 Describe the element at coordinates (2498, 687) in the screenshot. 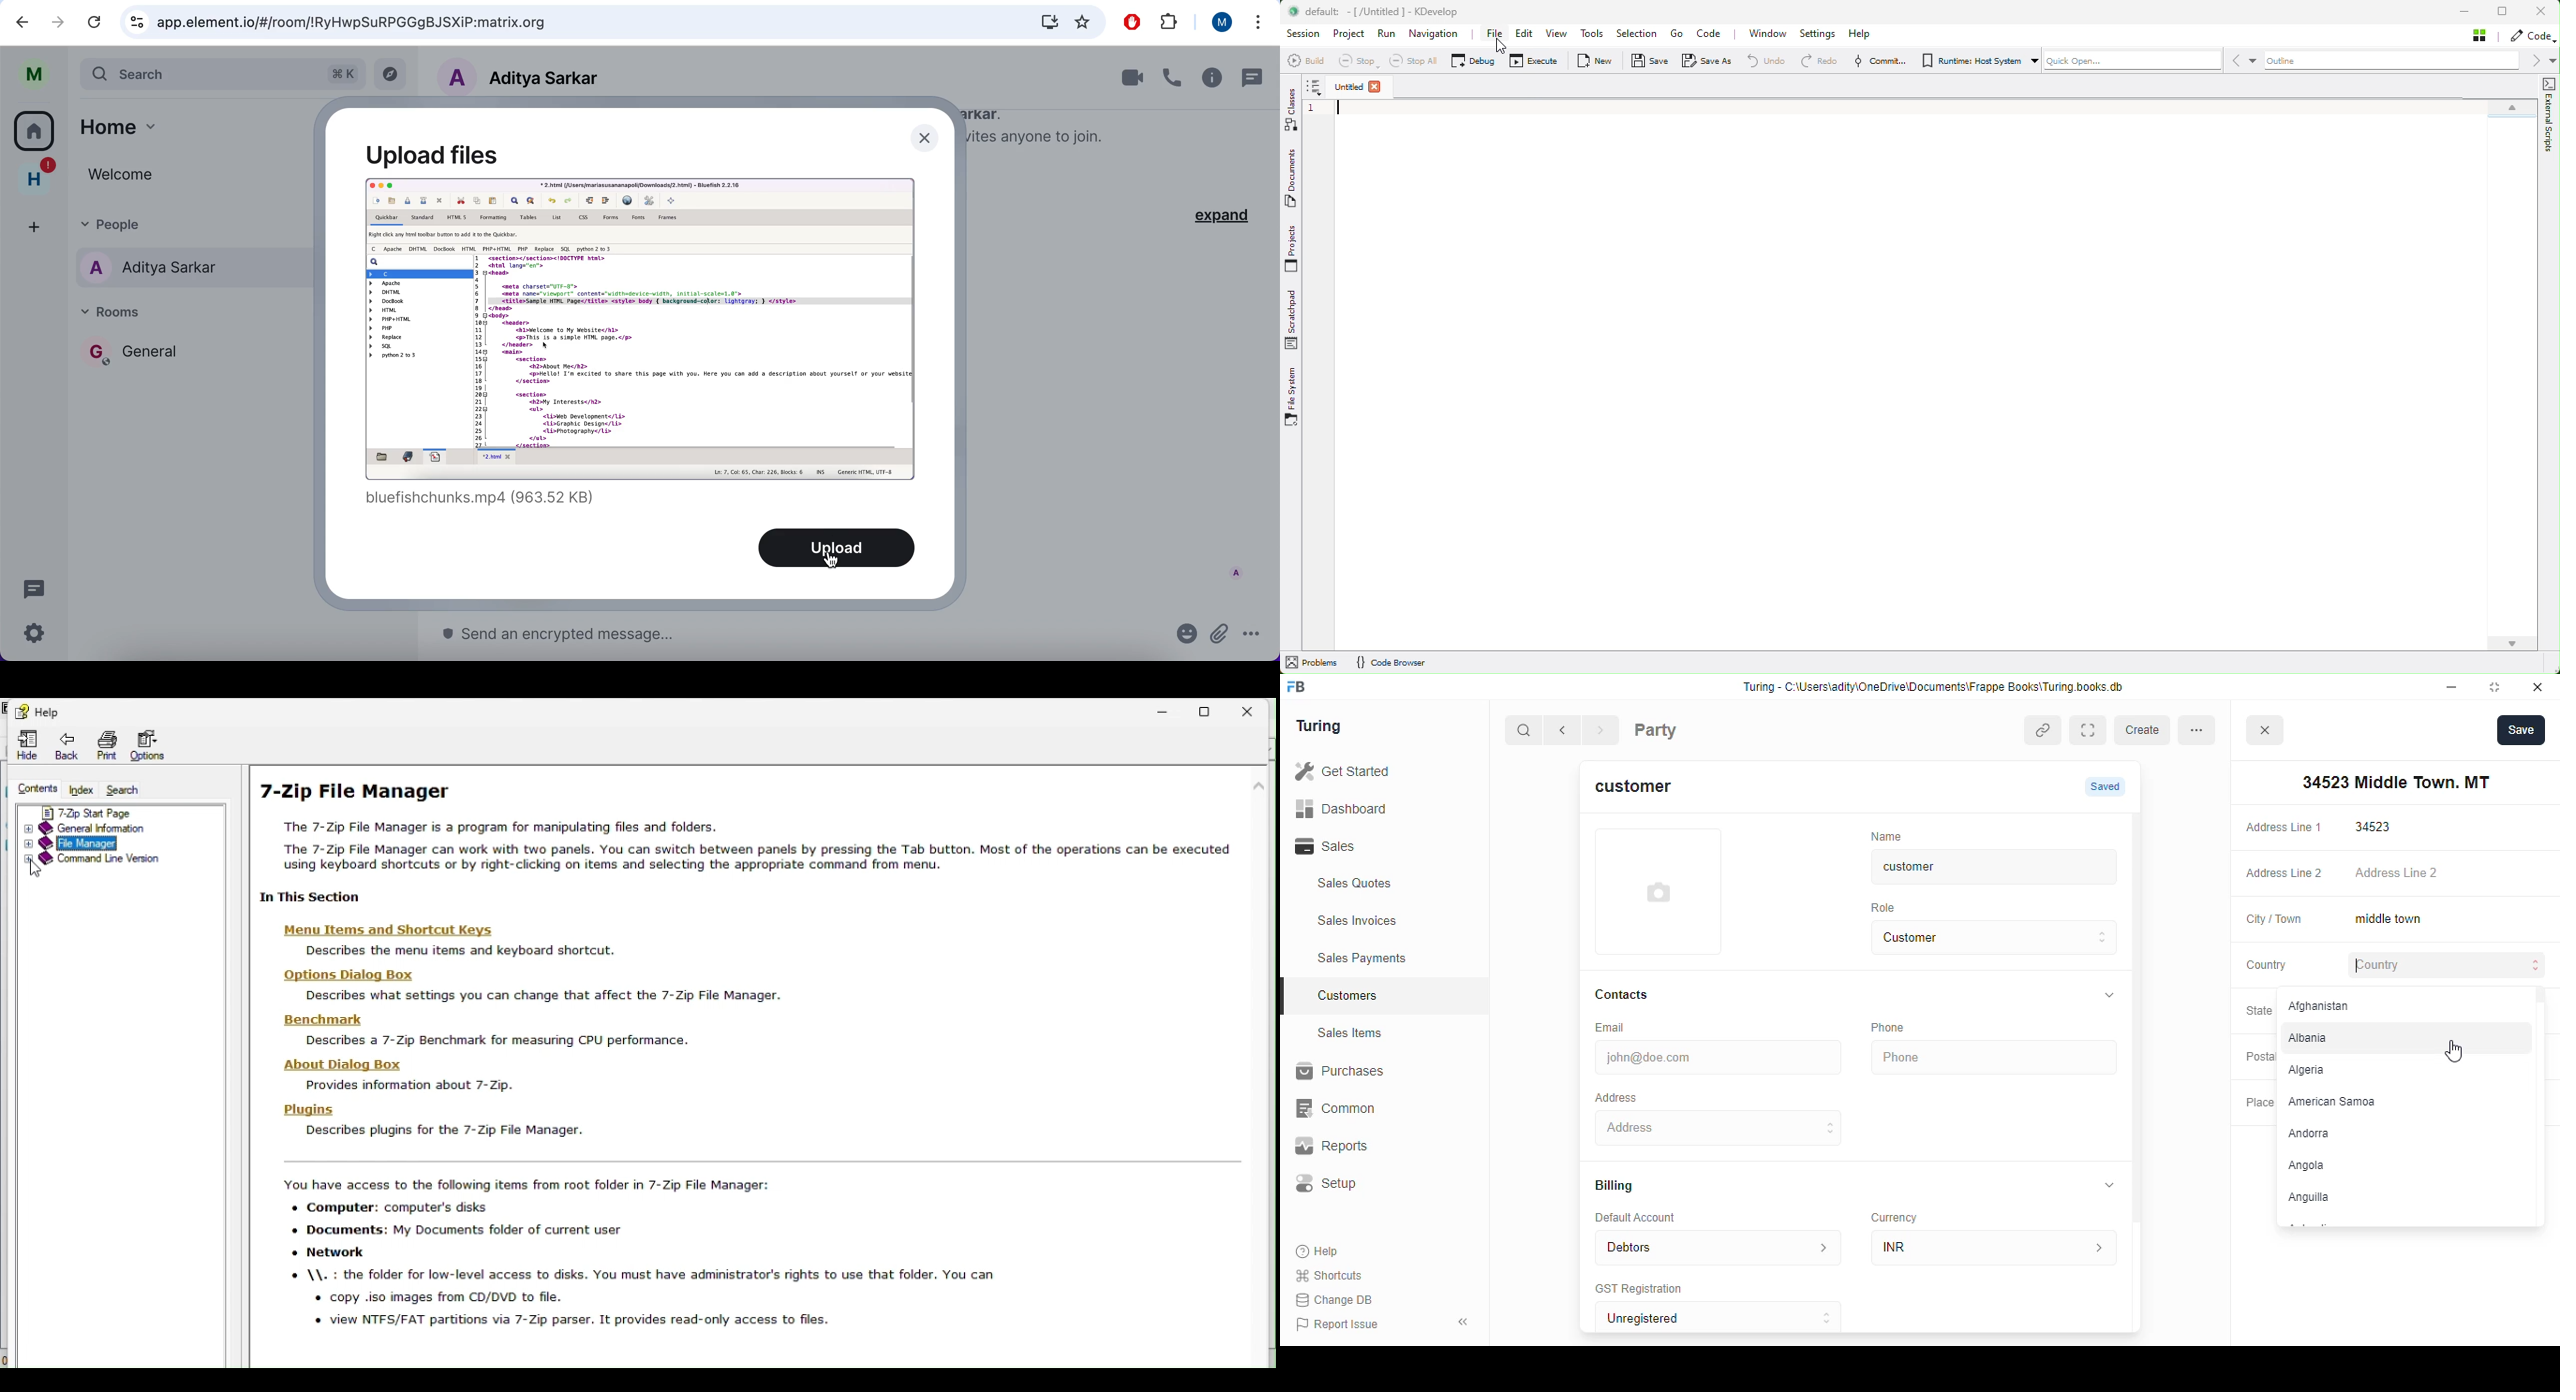

I see `maximise` at that location.